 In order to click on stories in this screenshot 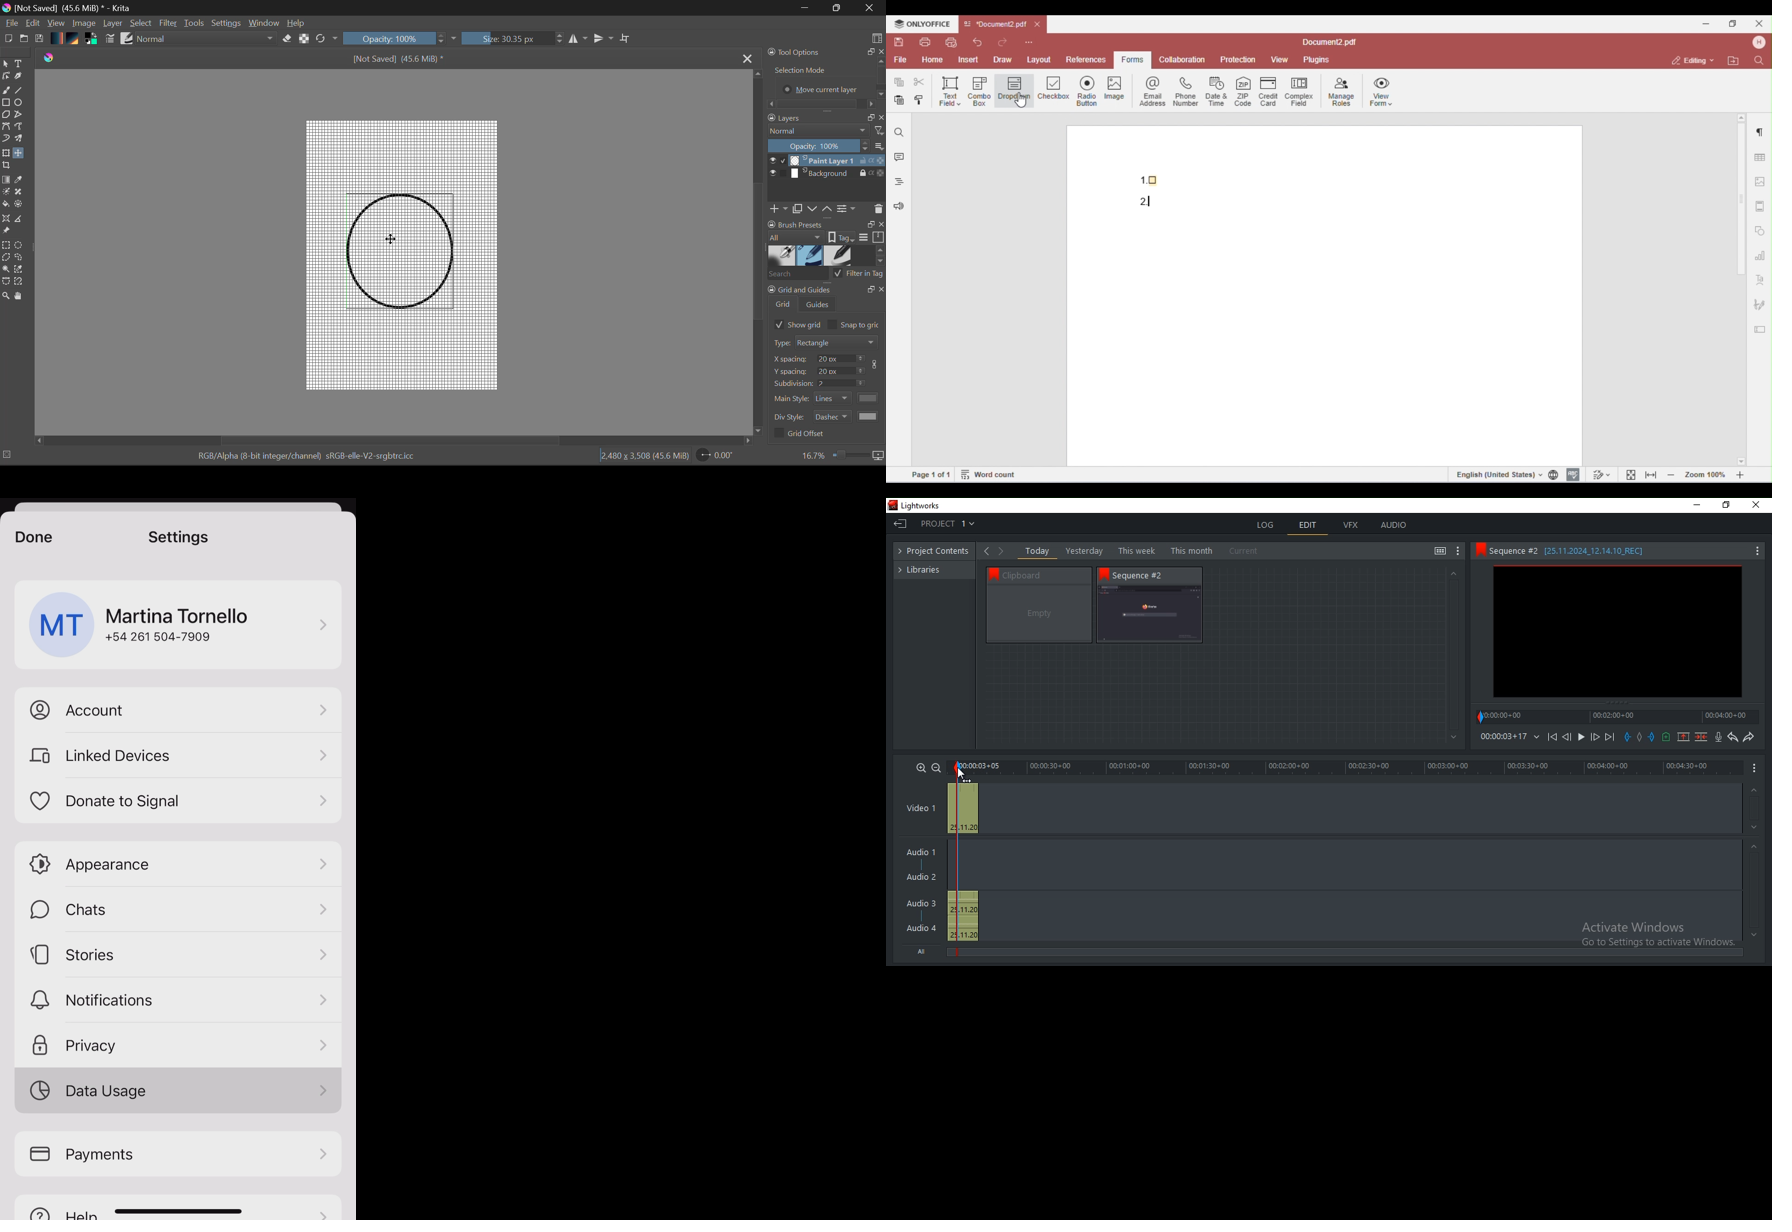, I will do `click(177, 954)`.